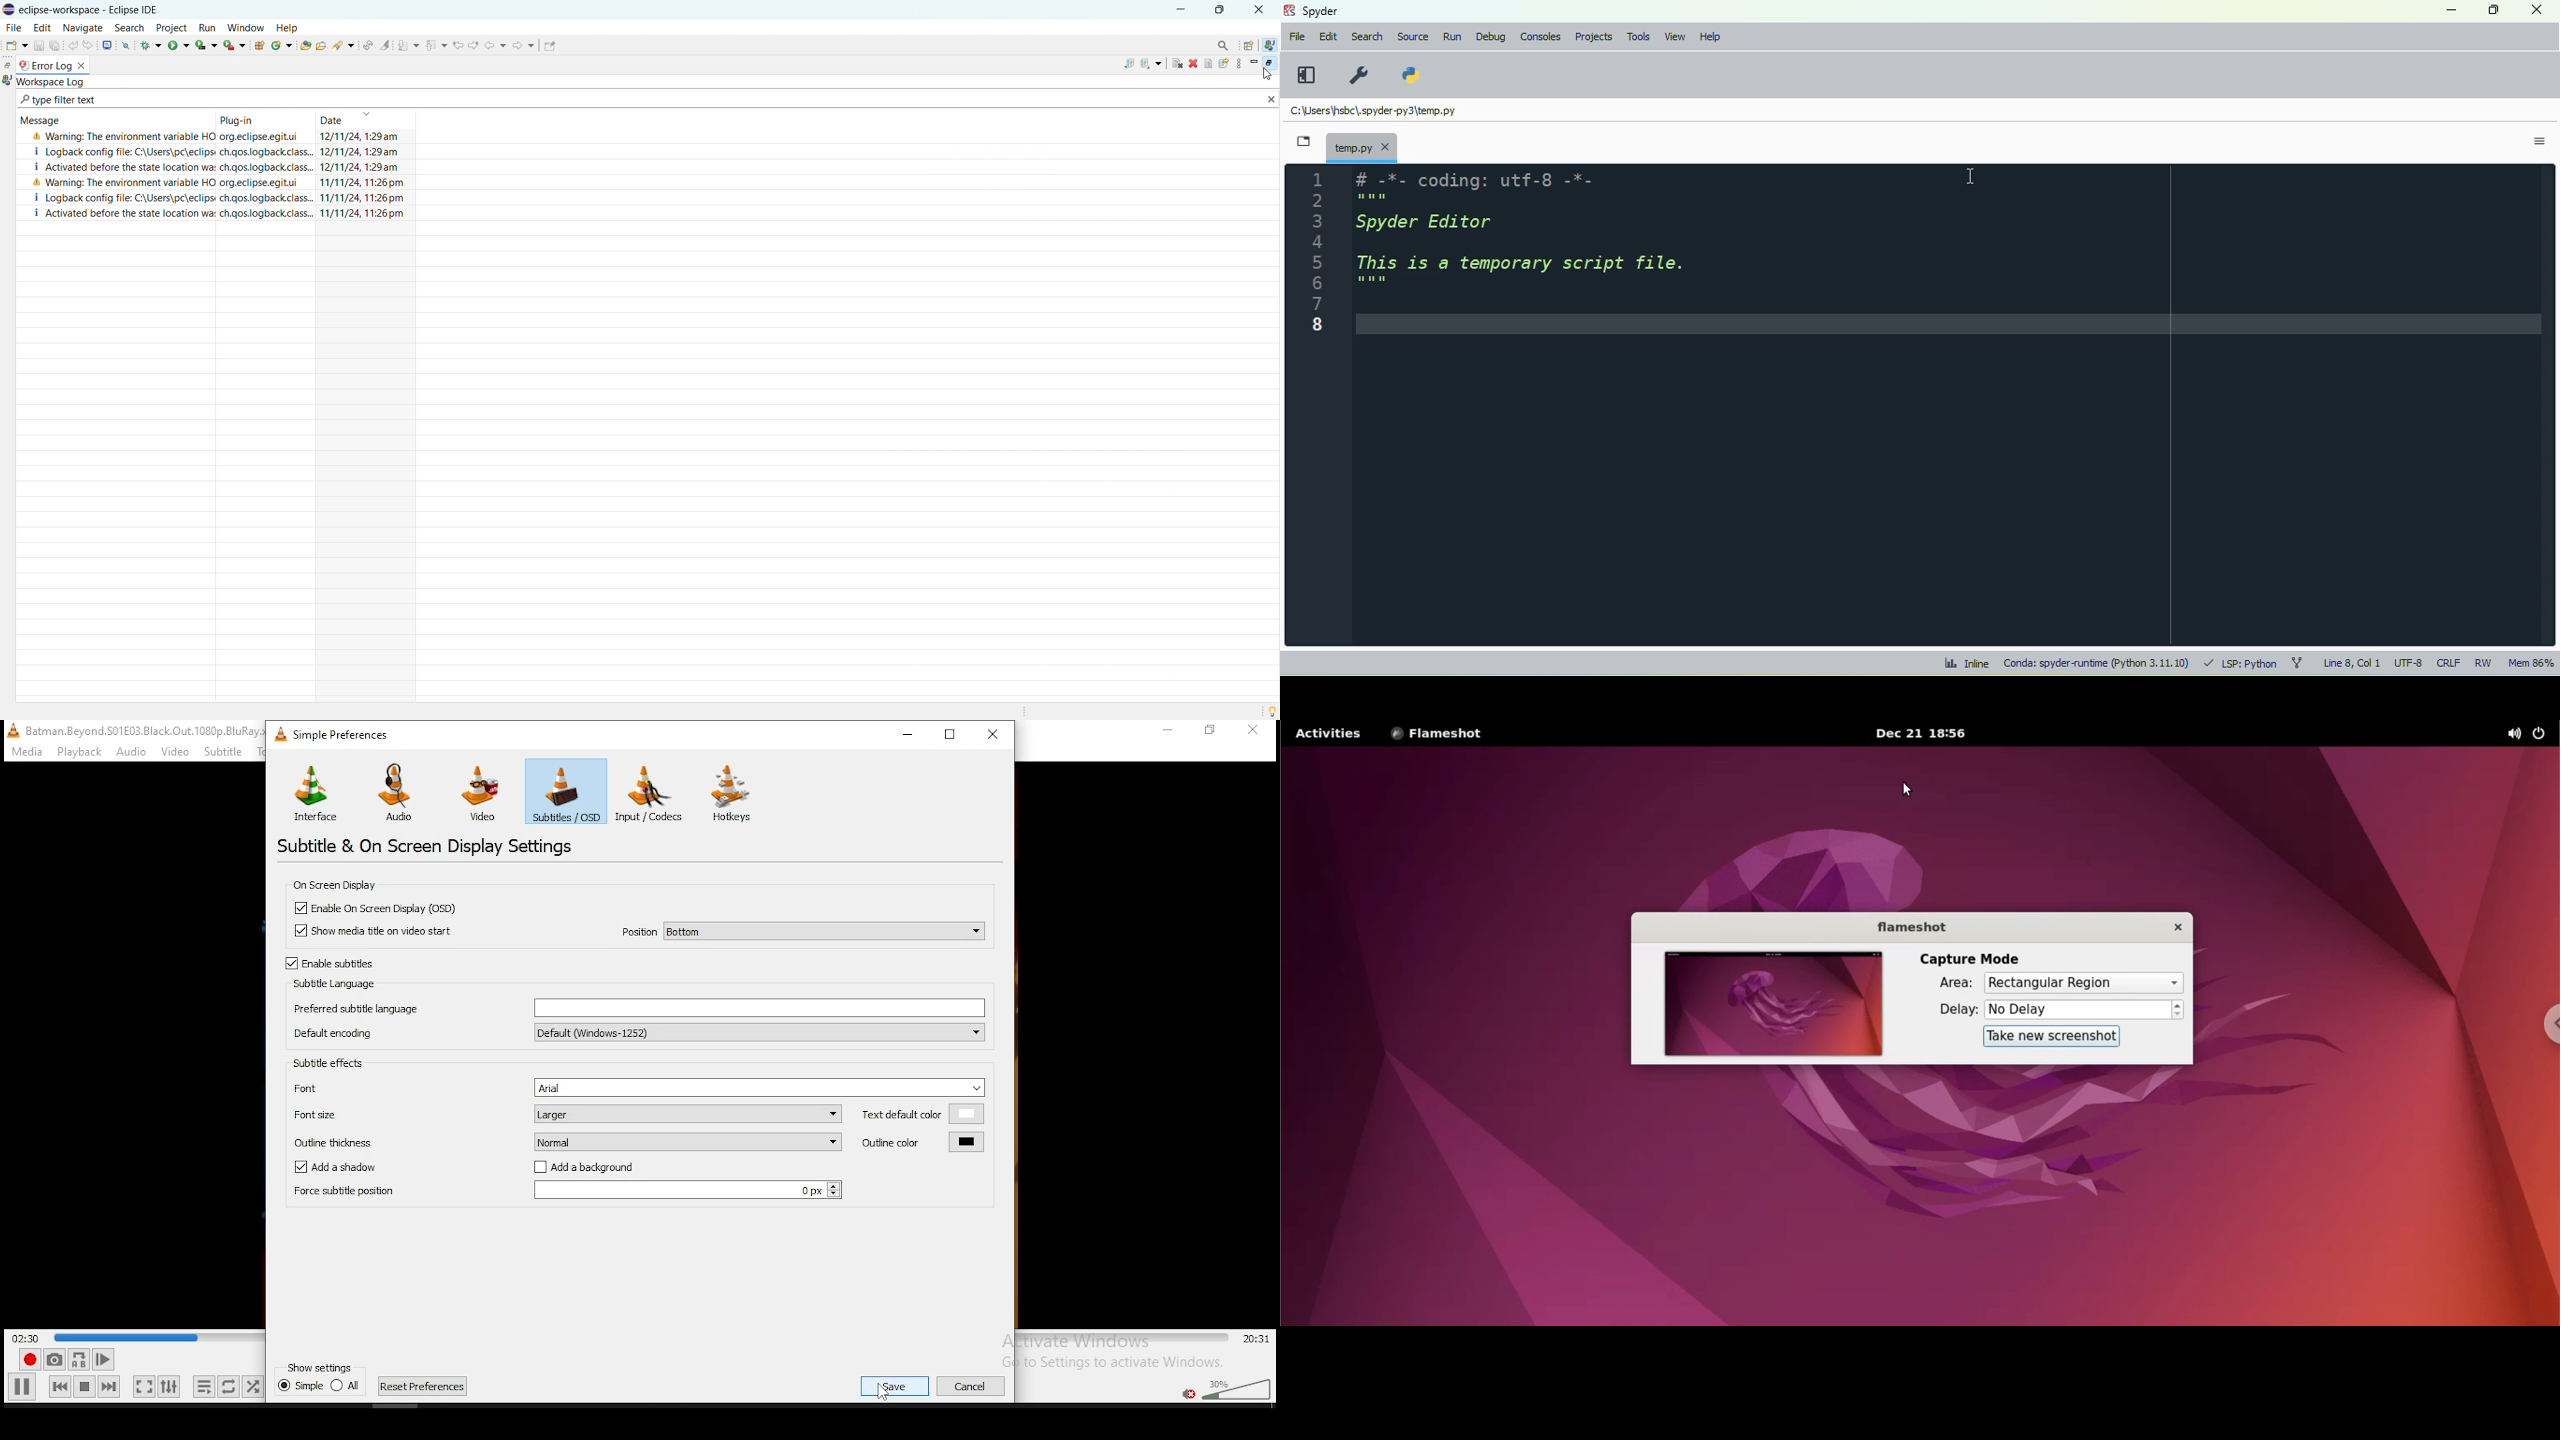  What do you see at coordinates (1412, 37) in the screenshot?
I see `source` at bounding box center [1412, 37].